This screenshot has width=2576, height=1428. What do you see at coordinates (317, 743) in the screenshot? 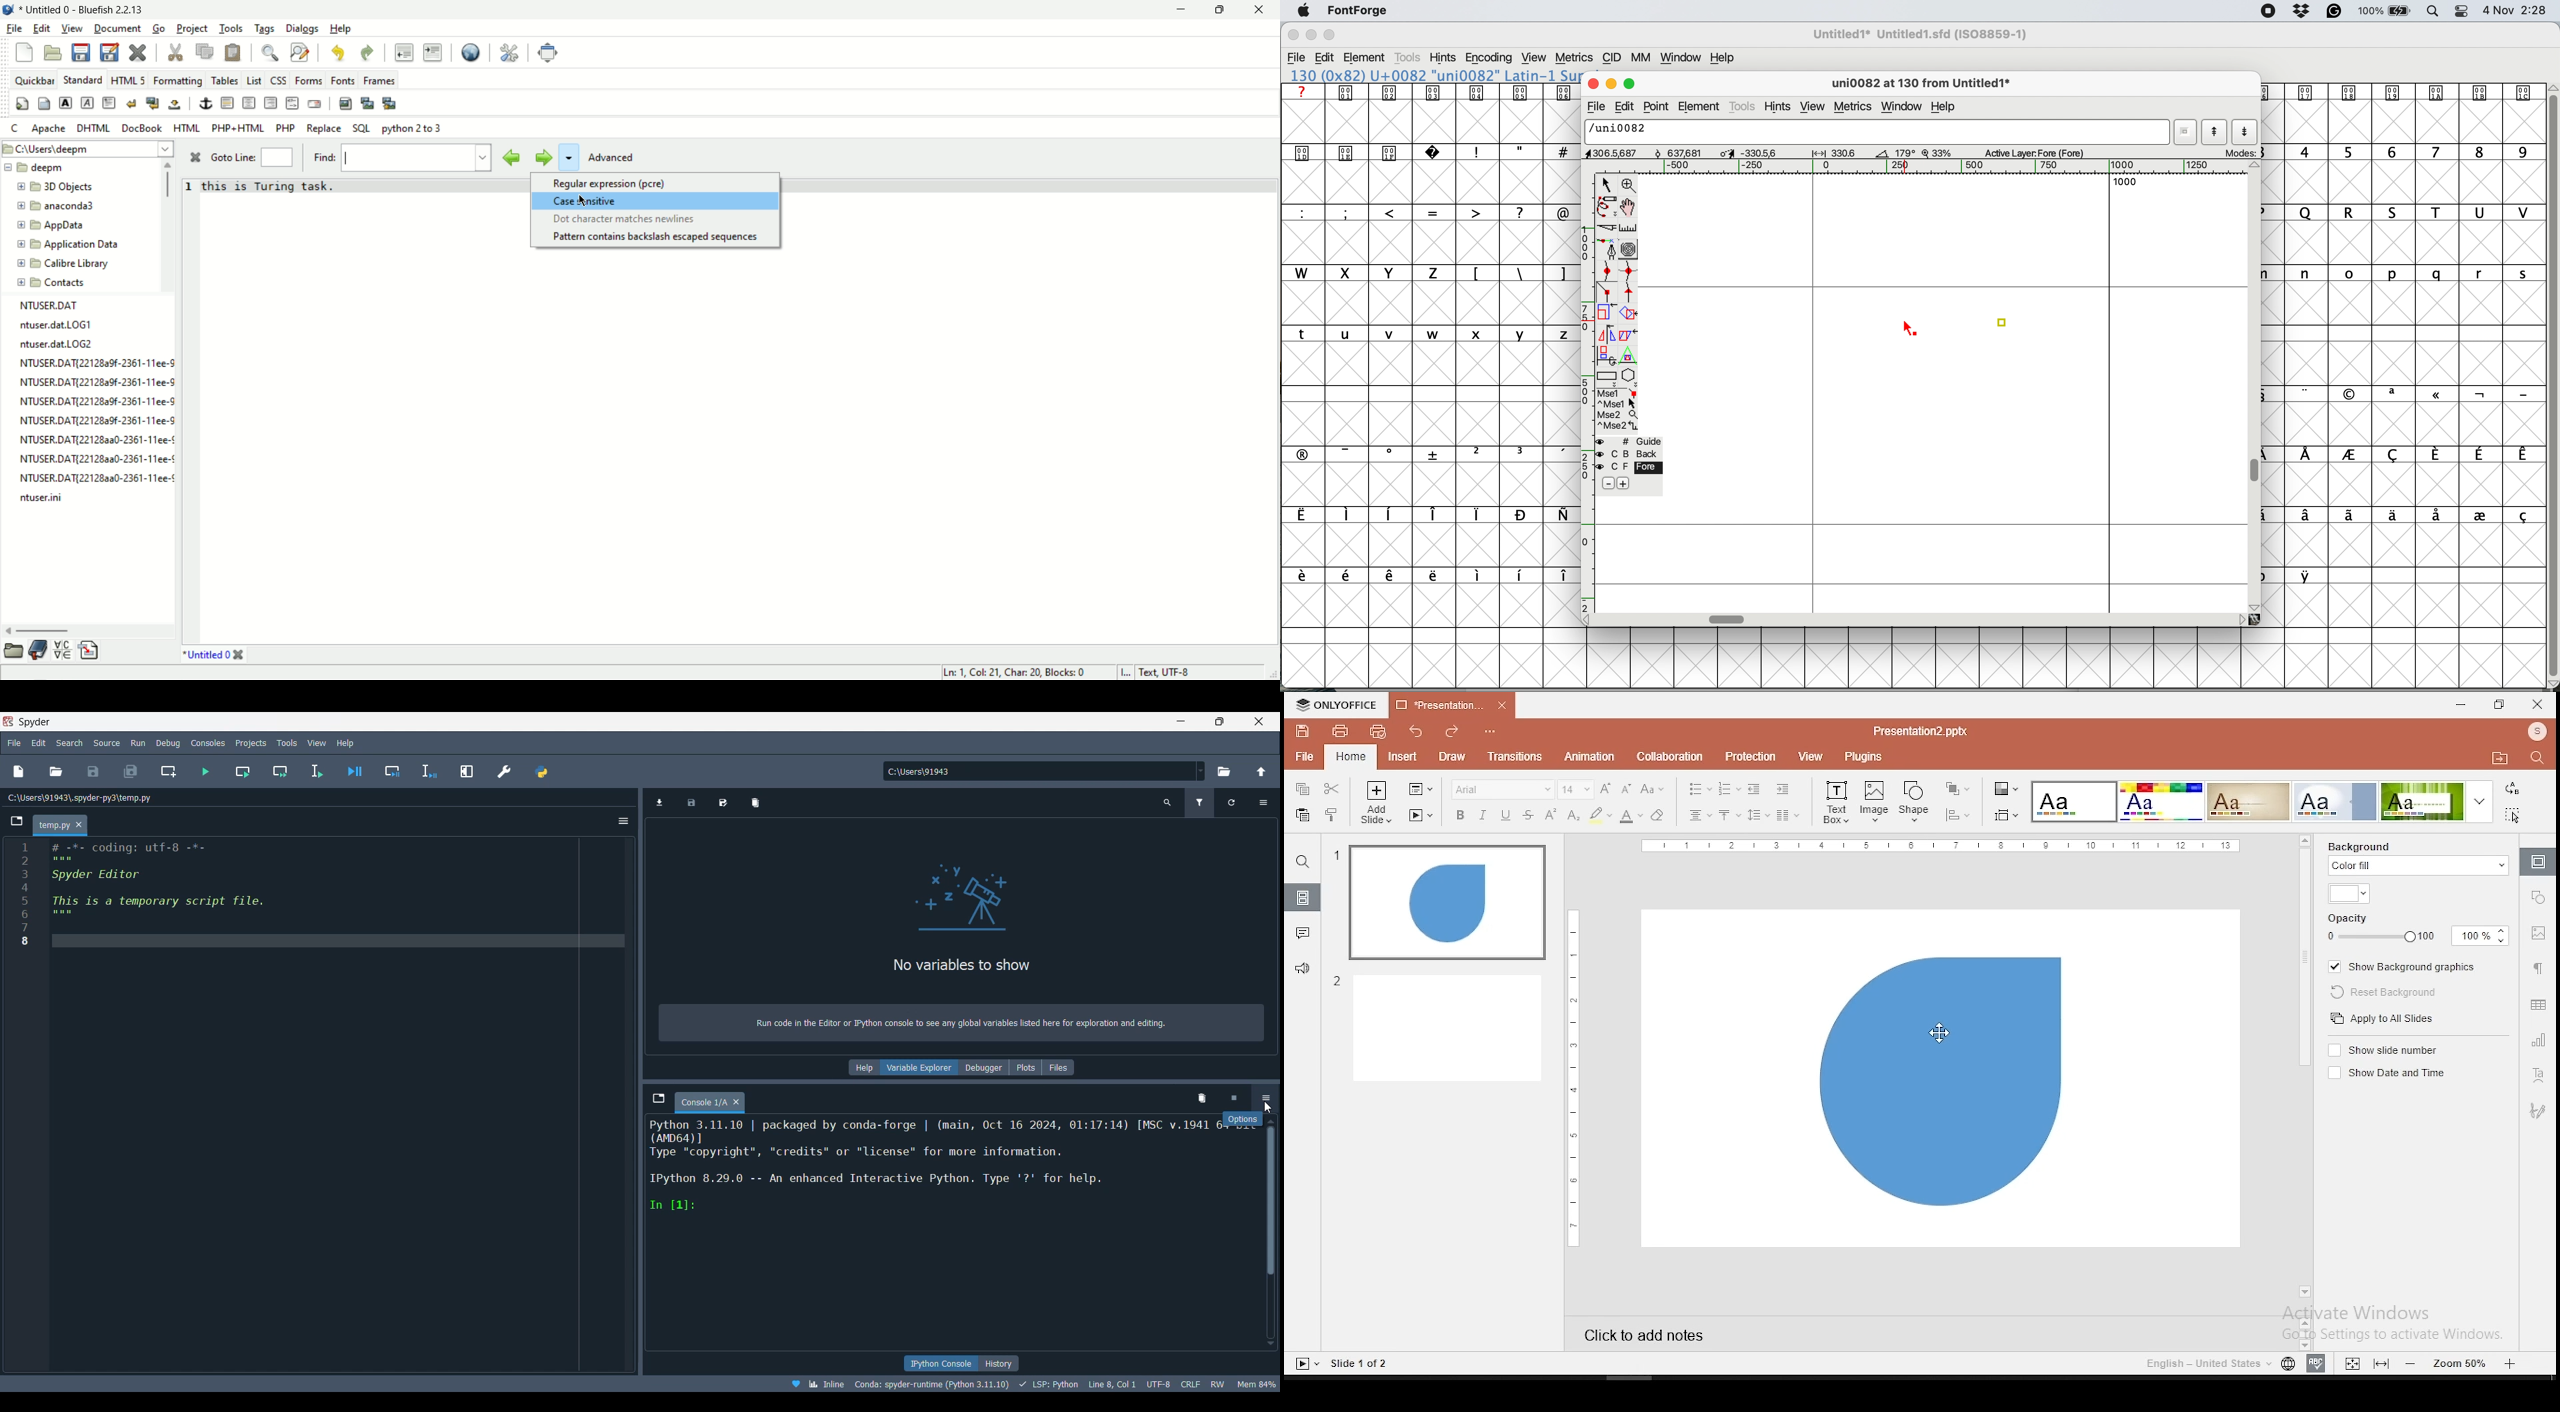
I see `View menu` at bounding box center [317, 743].